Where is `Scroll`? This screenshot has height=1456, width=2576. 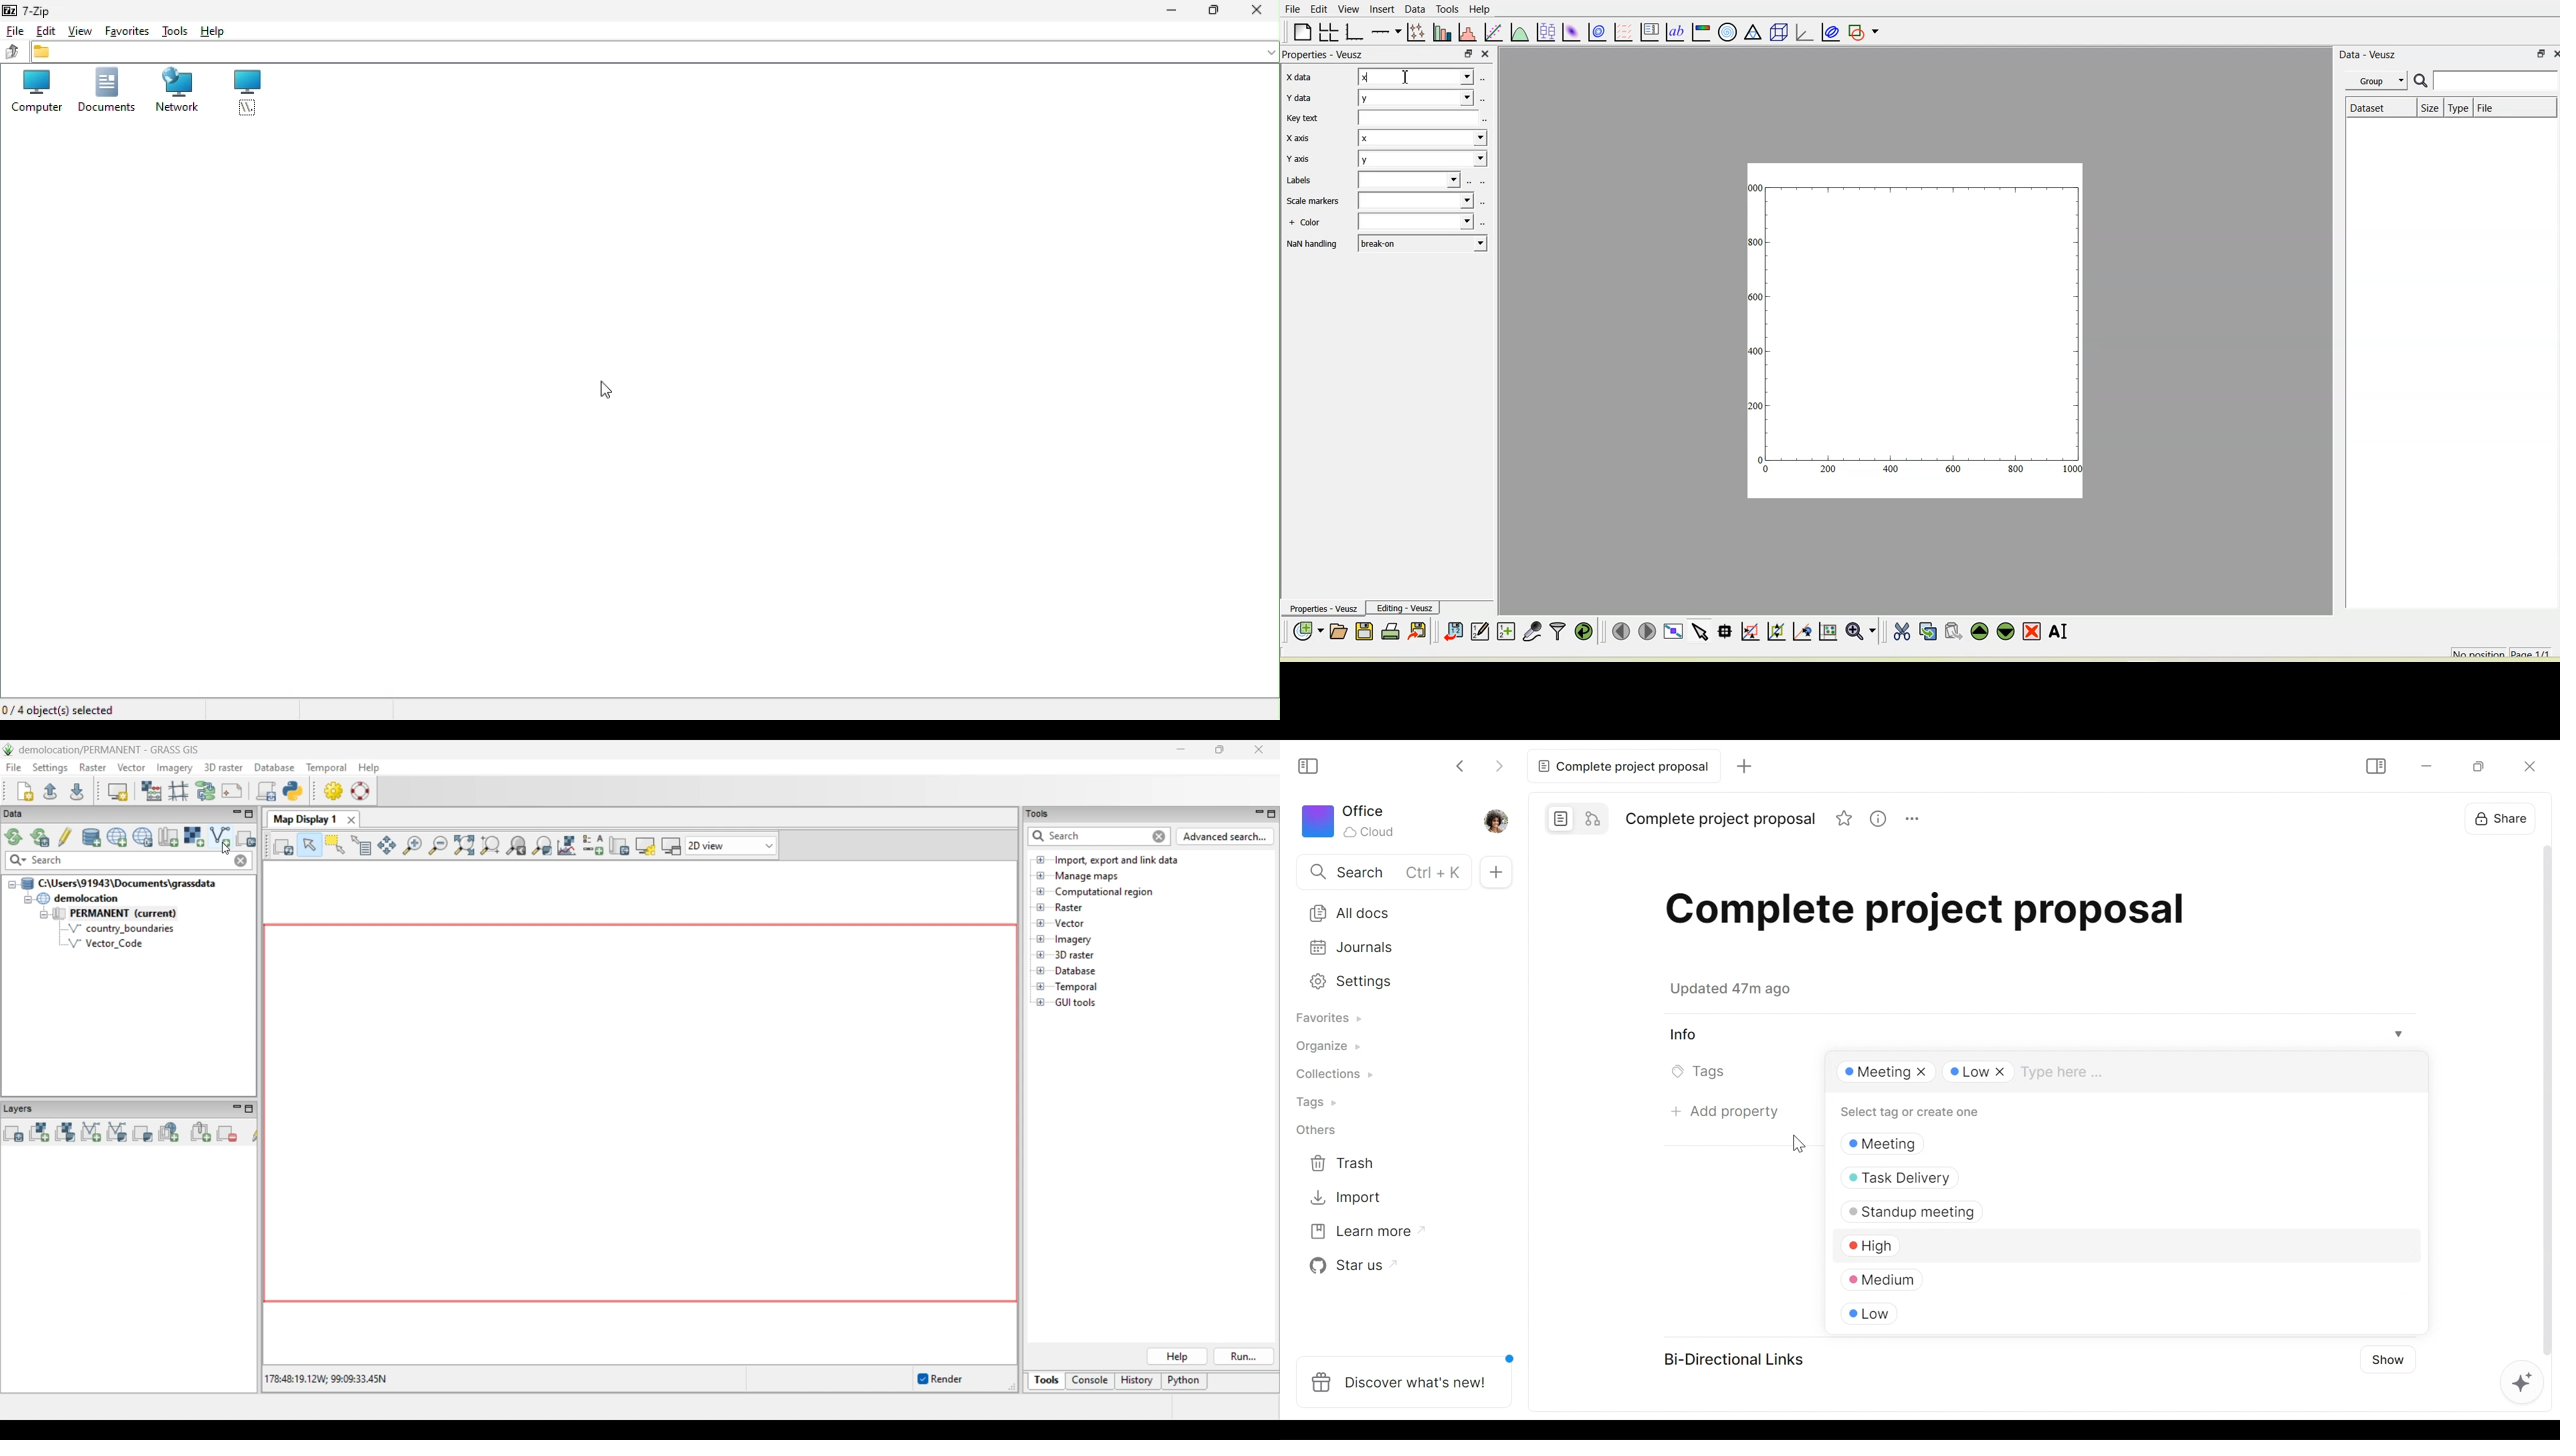
Scroll is located at coordinates (2419, 1198).